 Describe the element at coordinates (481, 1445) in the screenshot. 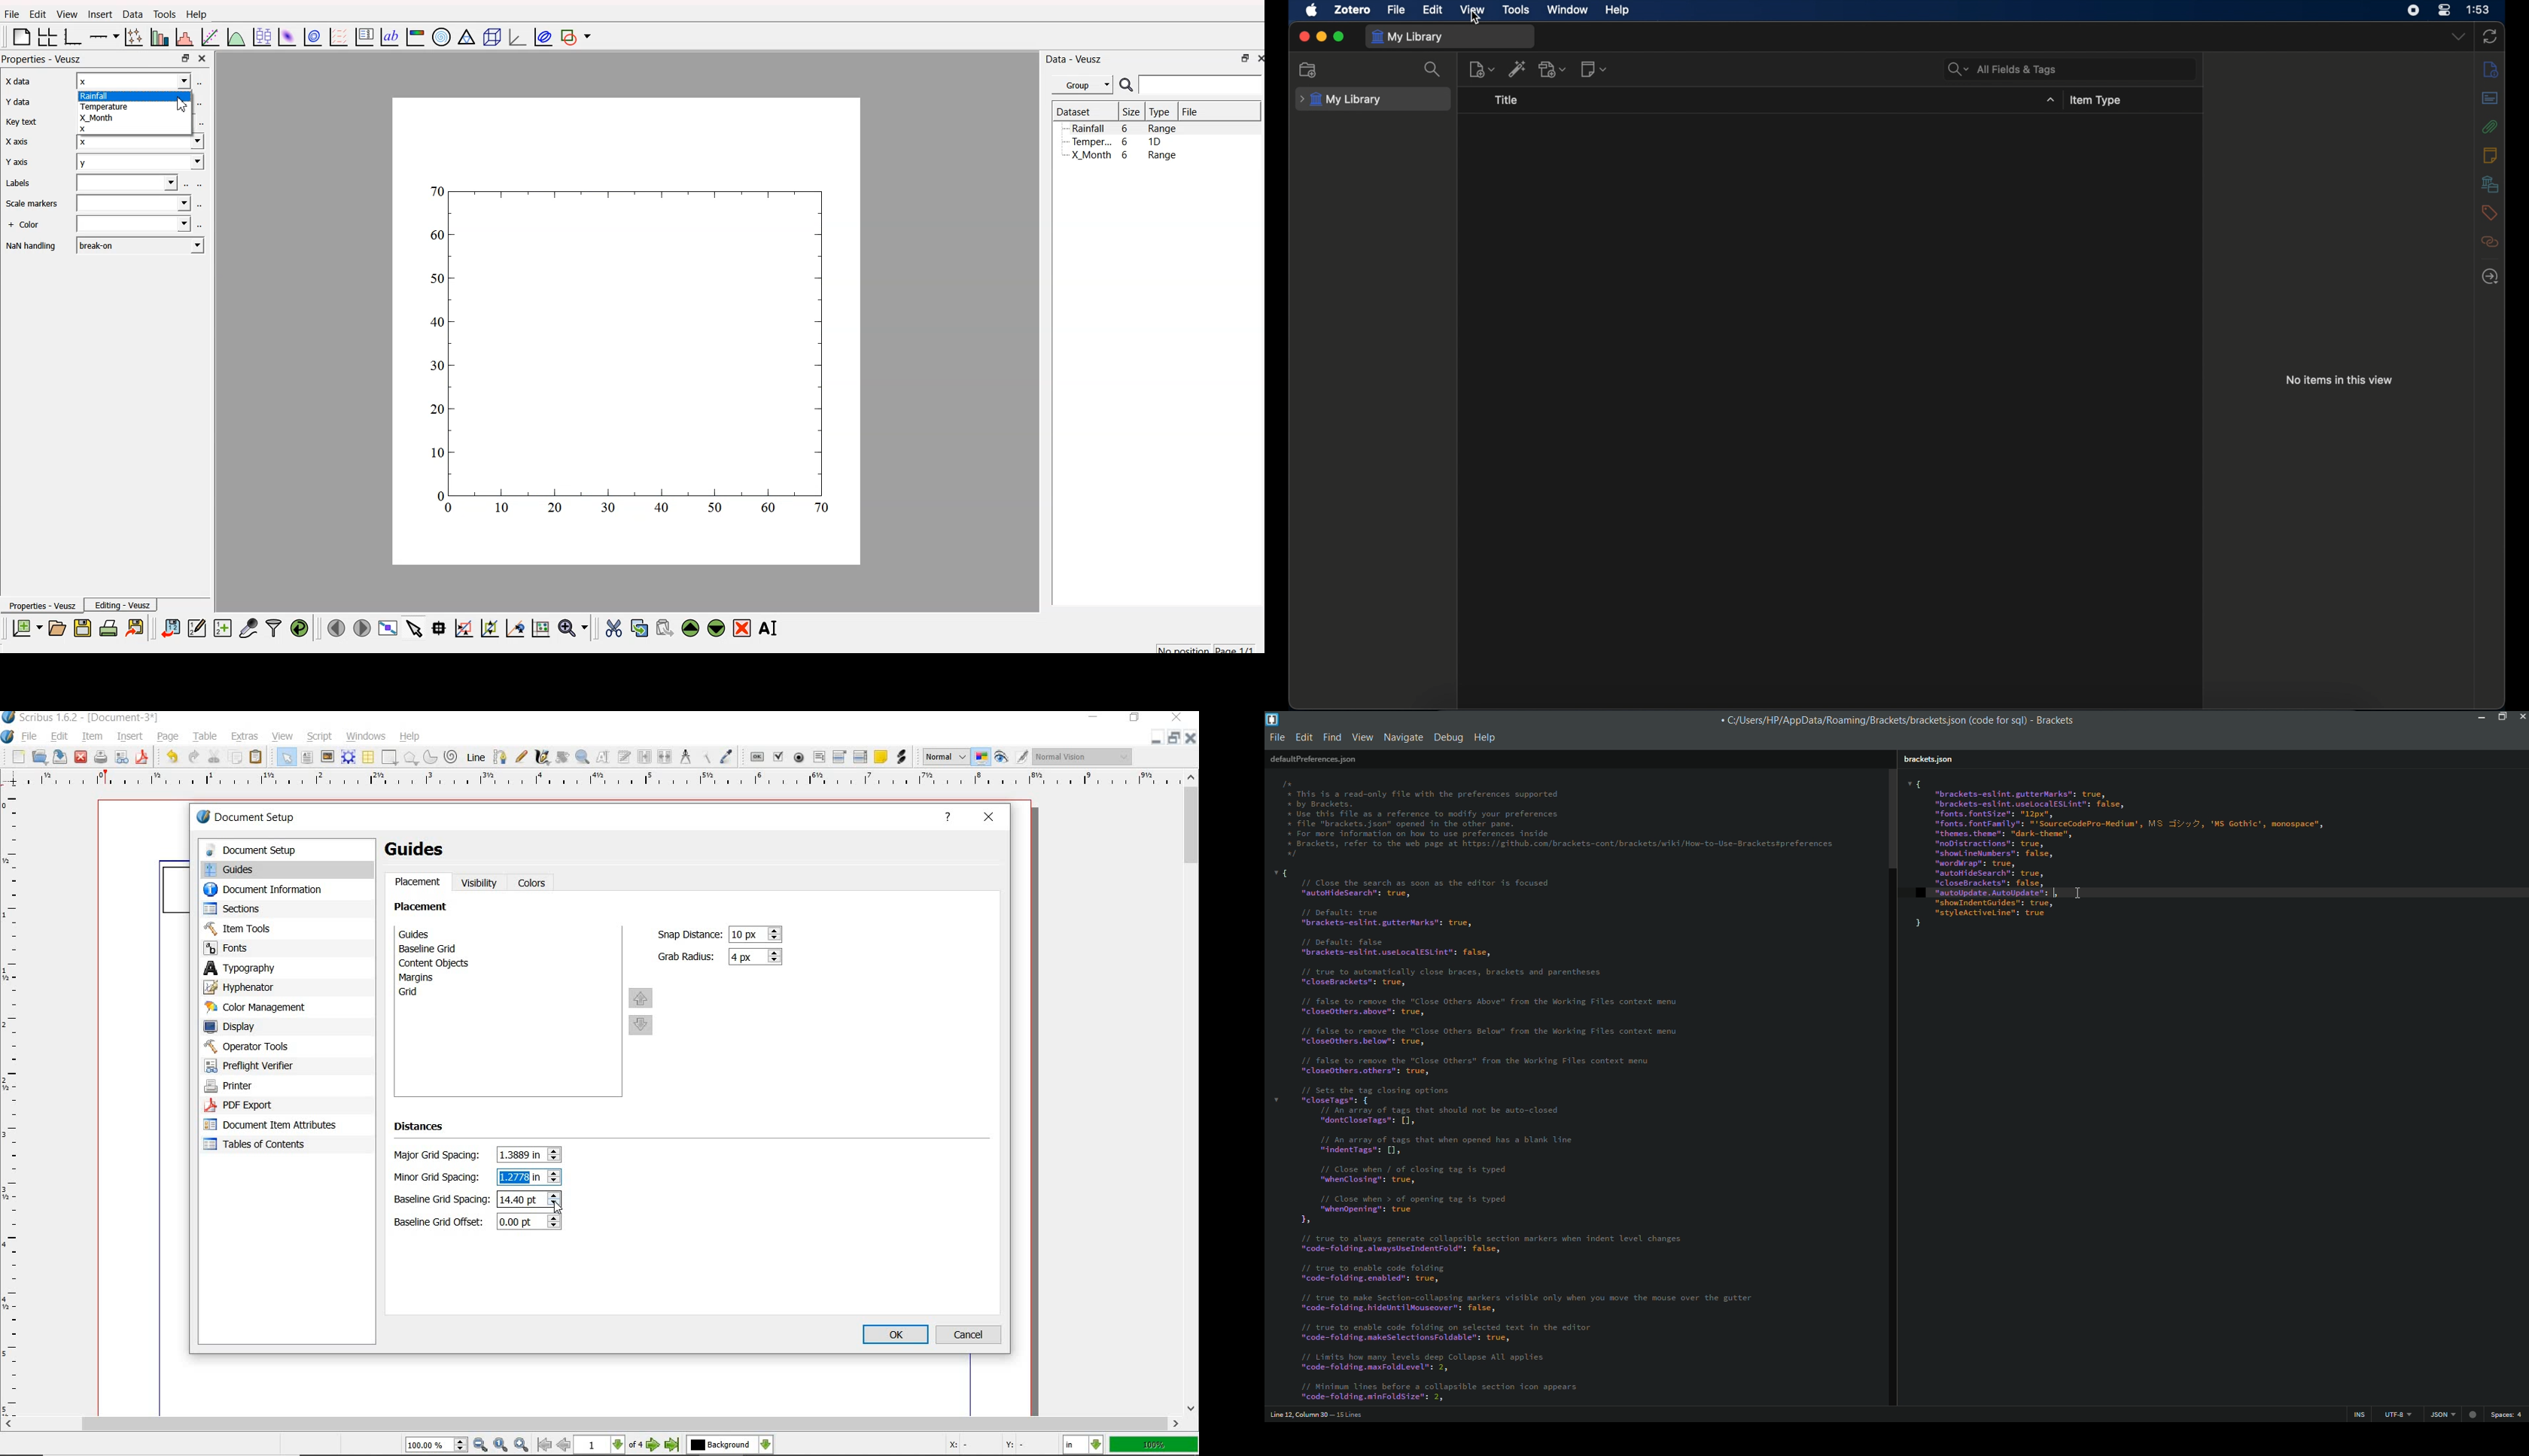

I see `zoom out` at that location.